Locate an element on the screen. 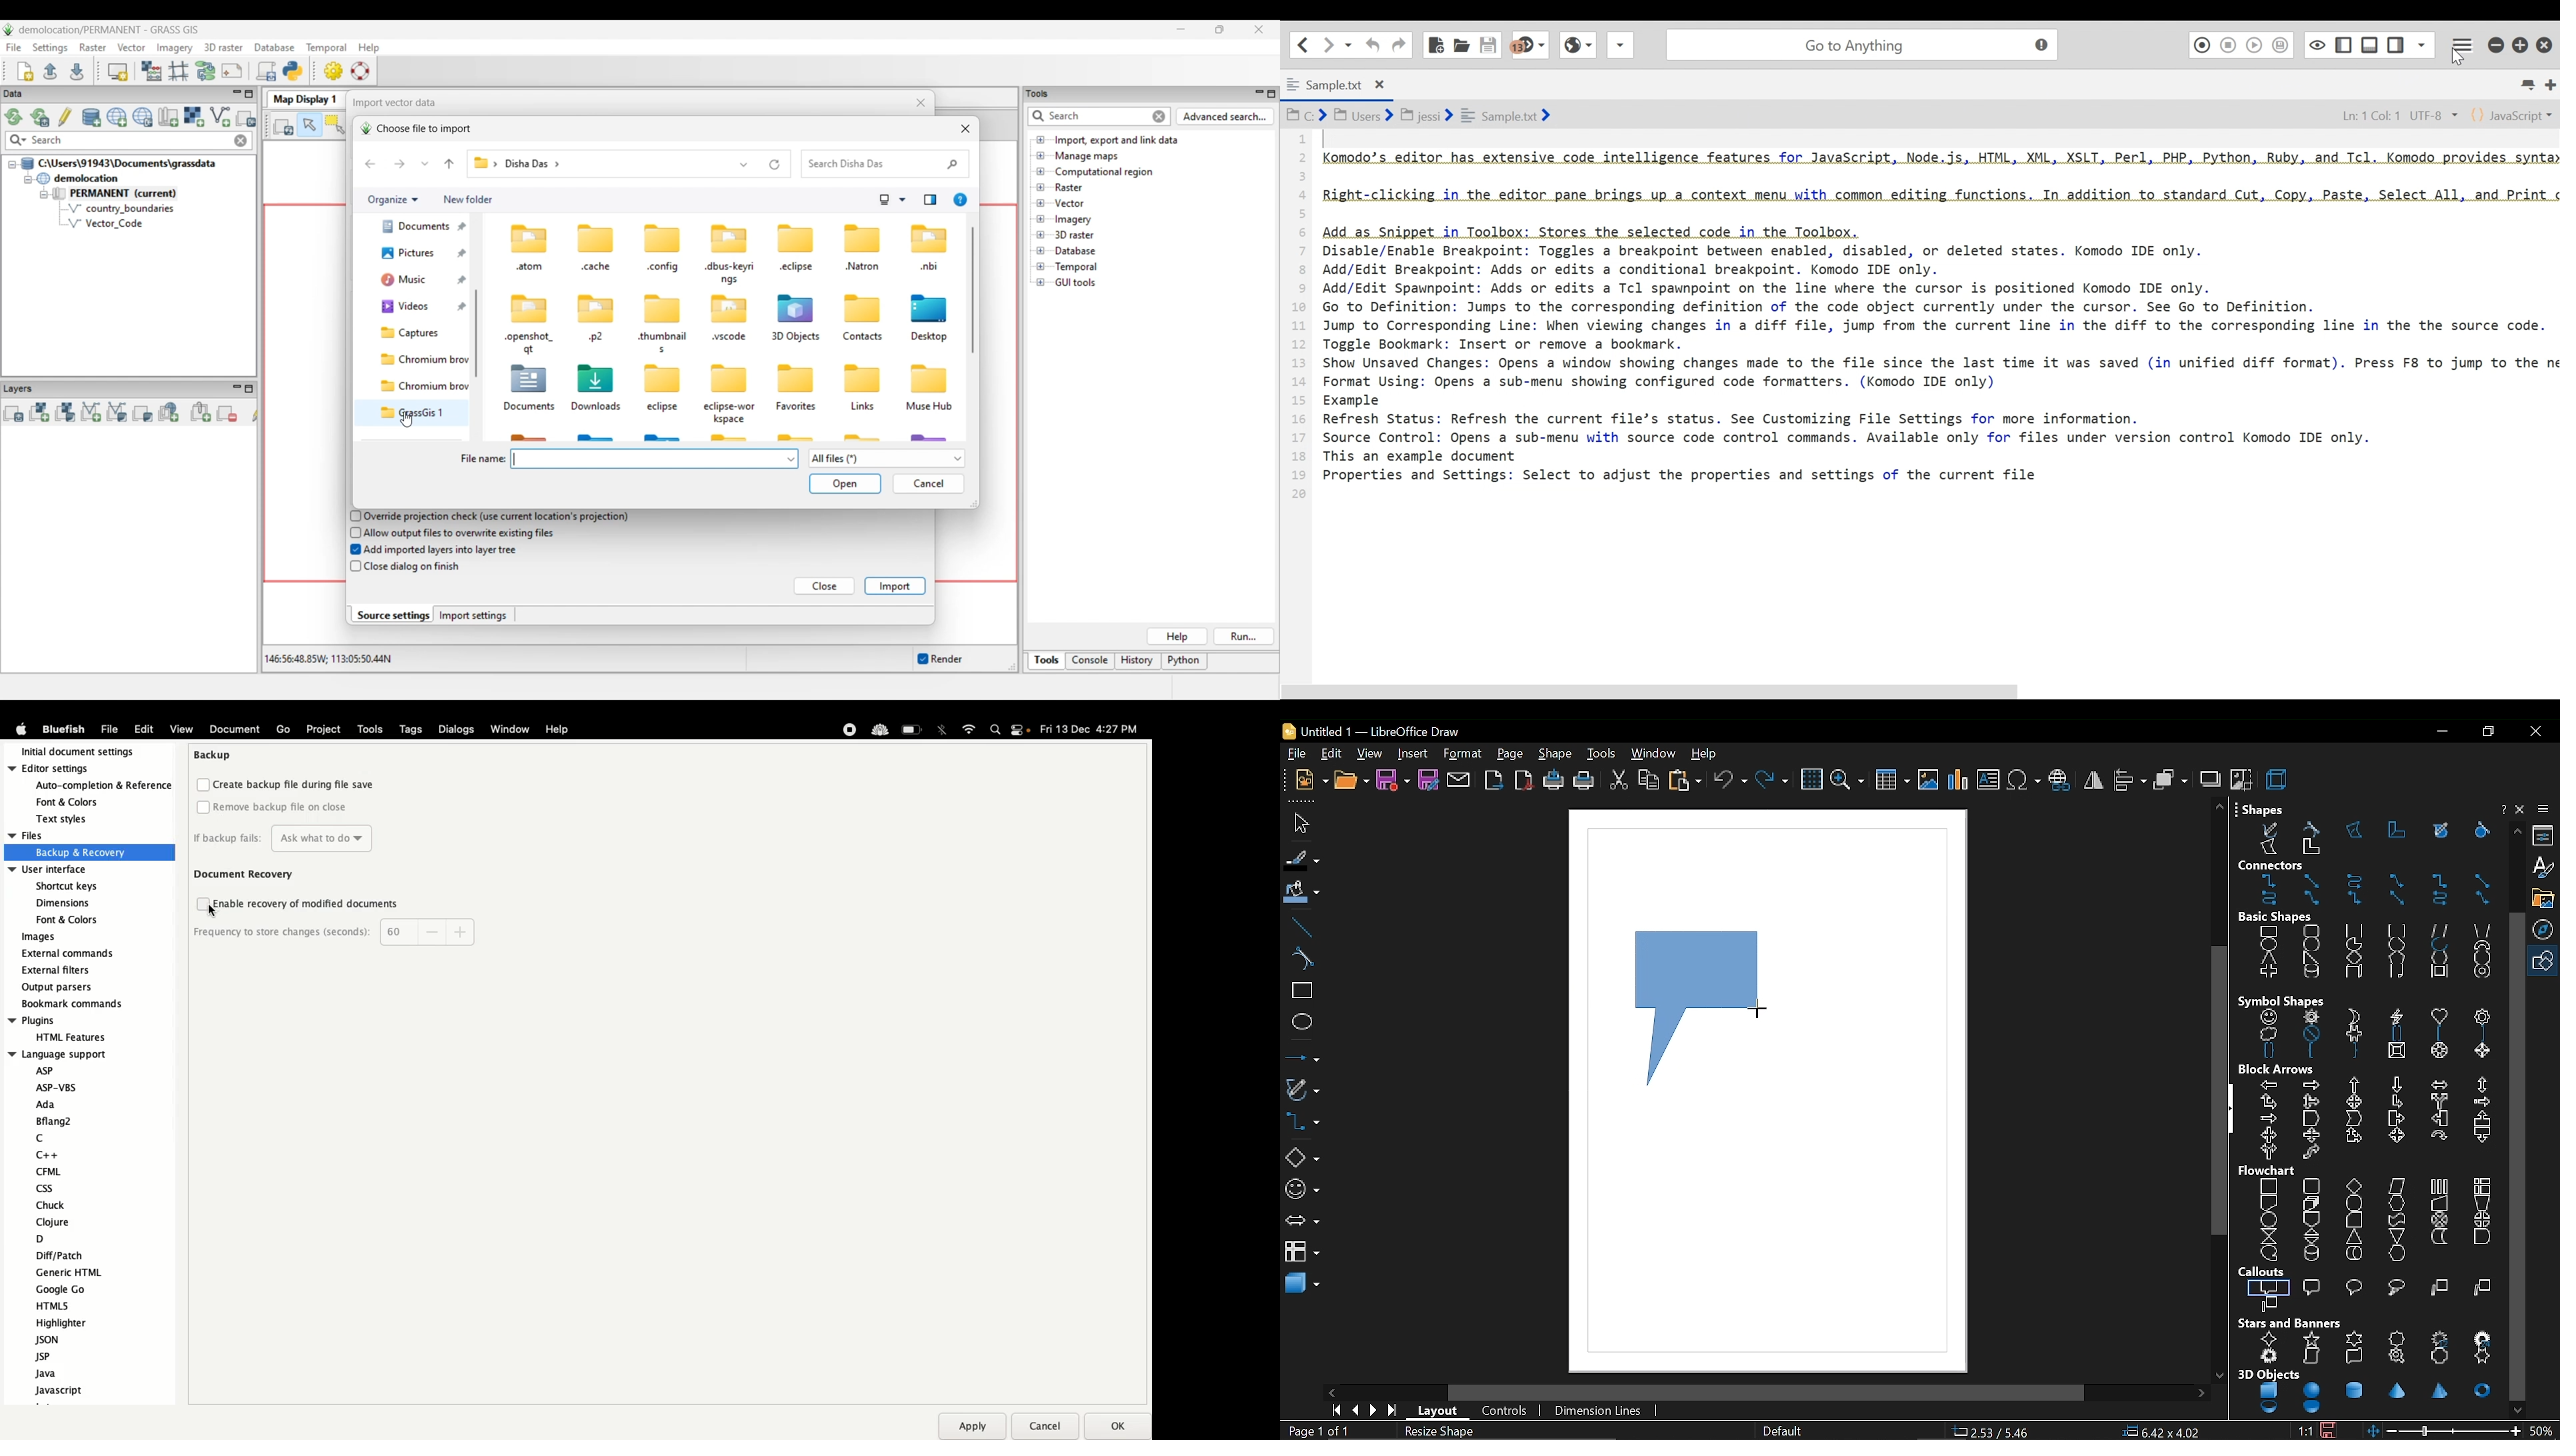 The width and height of the screenshot is (2576, 1456). align is located at coordinates (2128, 780).